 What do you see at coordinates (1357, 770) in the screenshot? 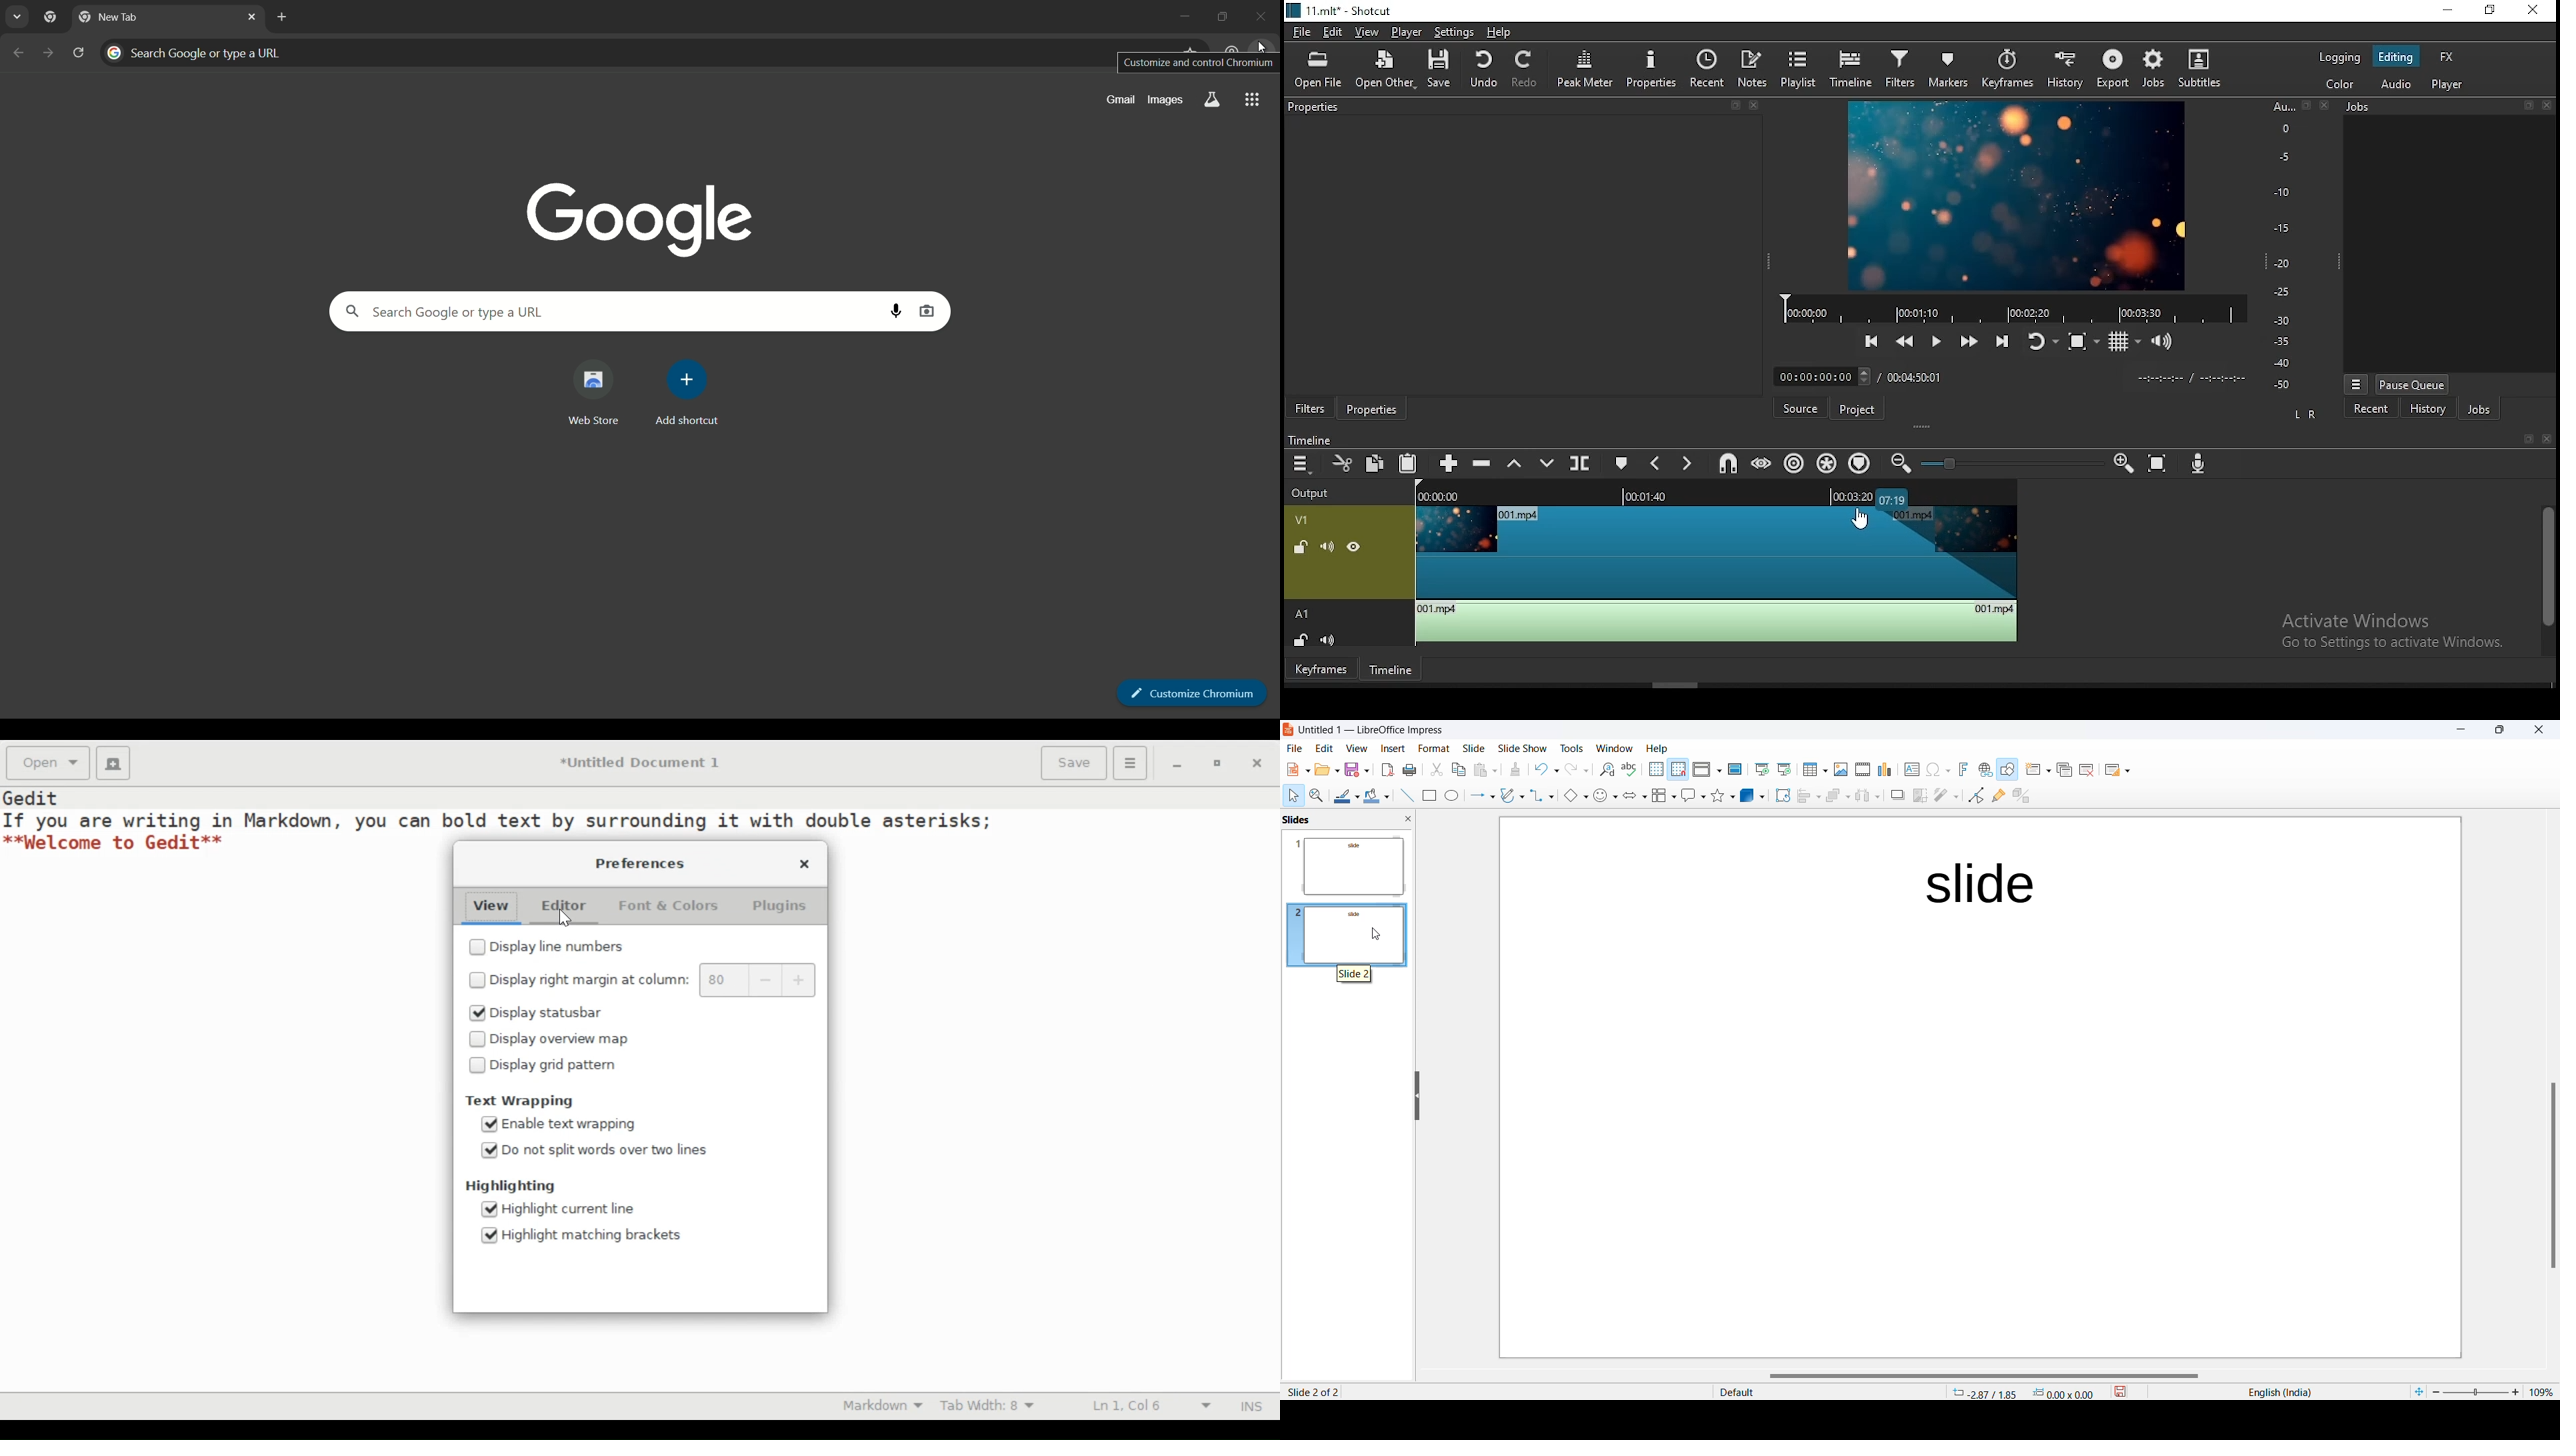
I see `Save option` at bounding box center [1357, 770].